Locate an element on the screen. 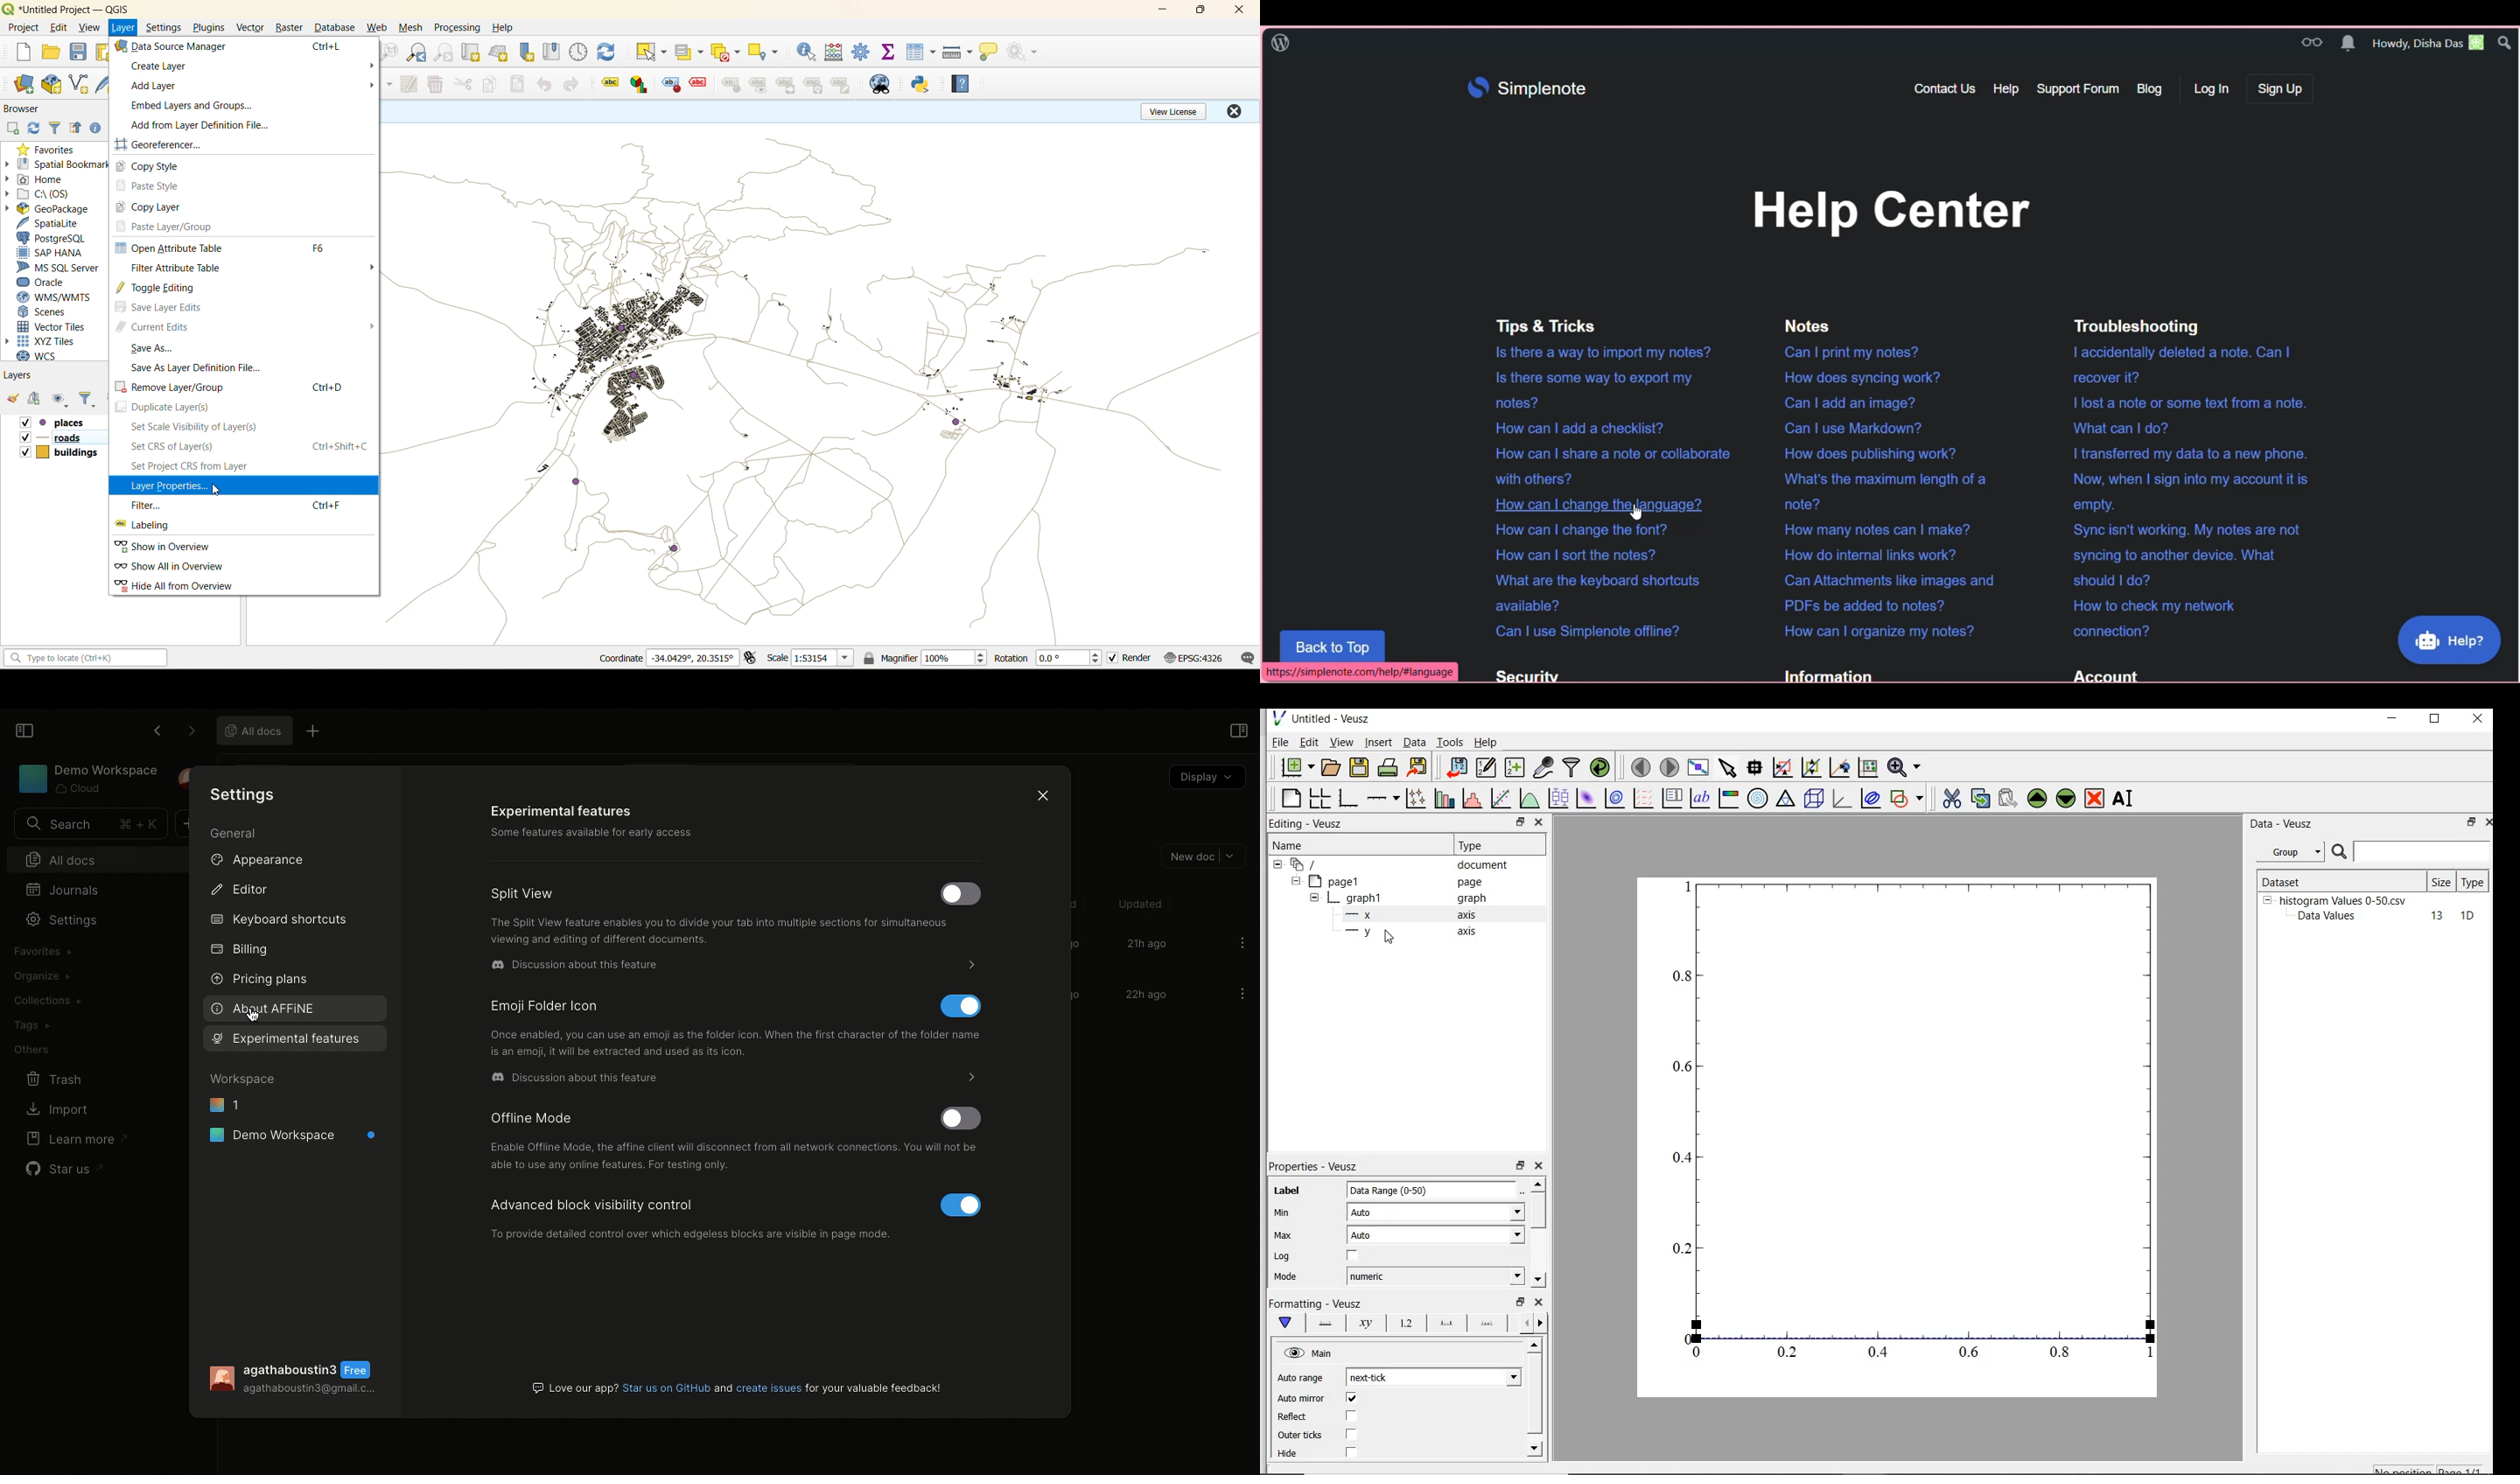  toggle editing is located at coordinates (167, 289).